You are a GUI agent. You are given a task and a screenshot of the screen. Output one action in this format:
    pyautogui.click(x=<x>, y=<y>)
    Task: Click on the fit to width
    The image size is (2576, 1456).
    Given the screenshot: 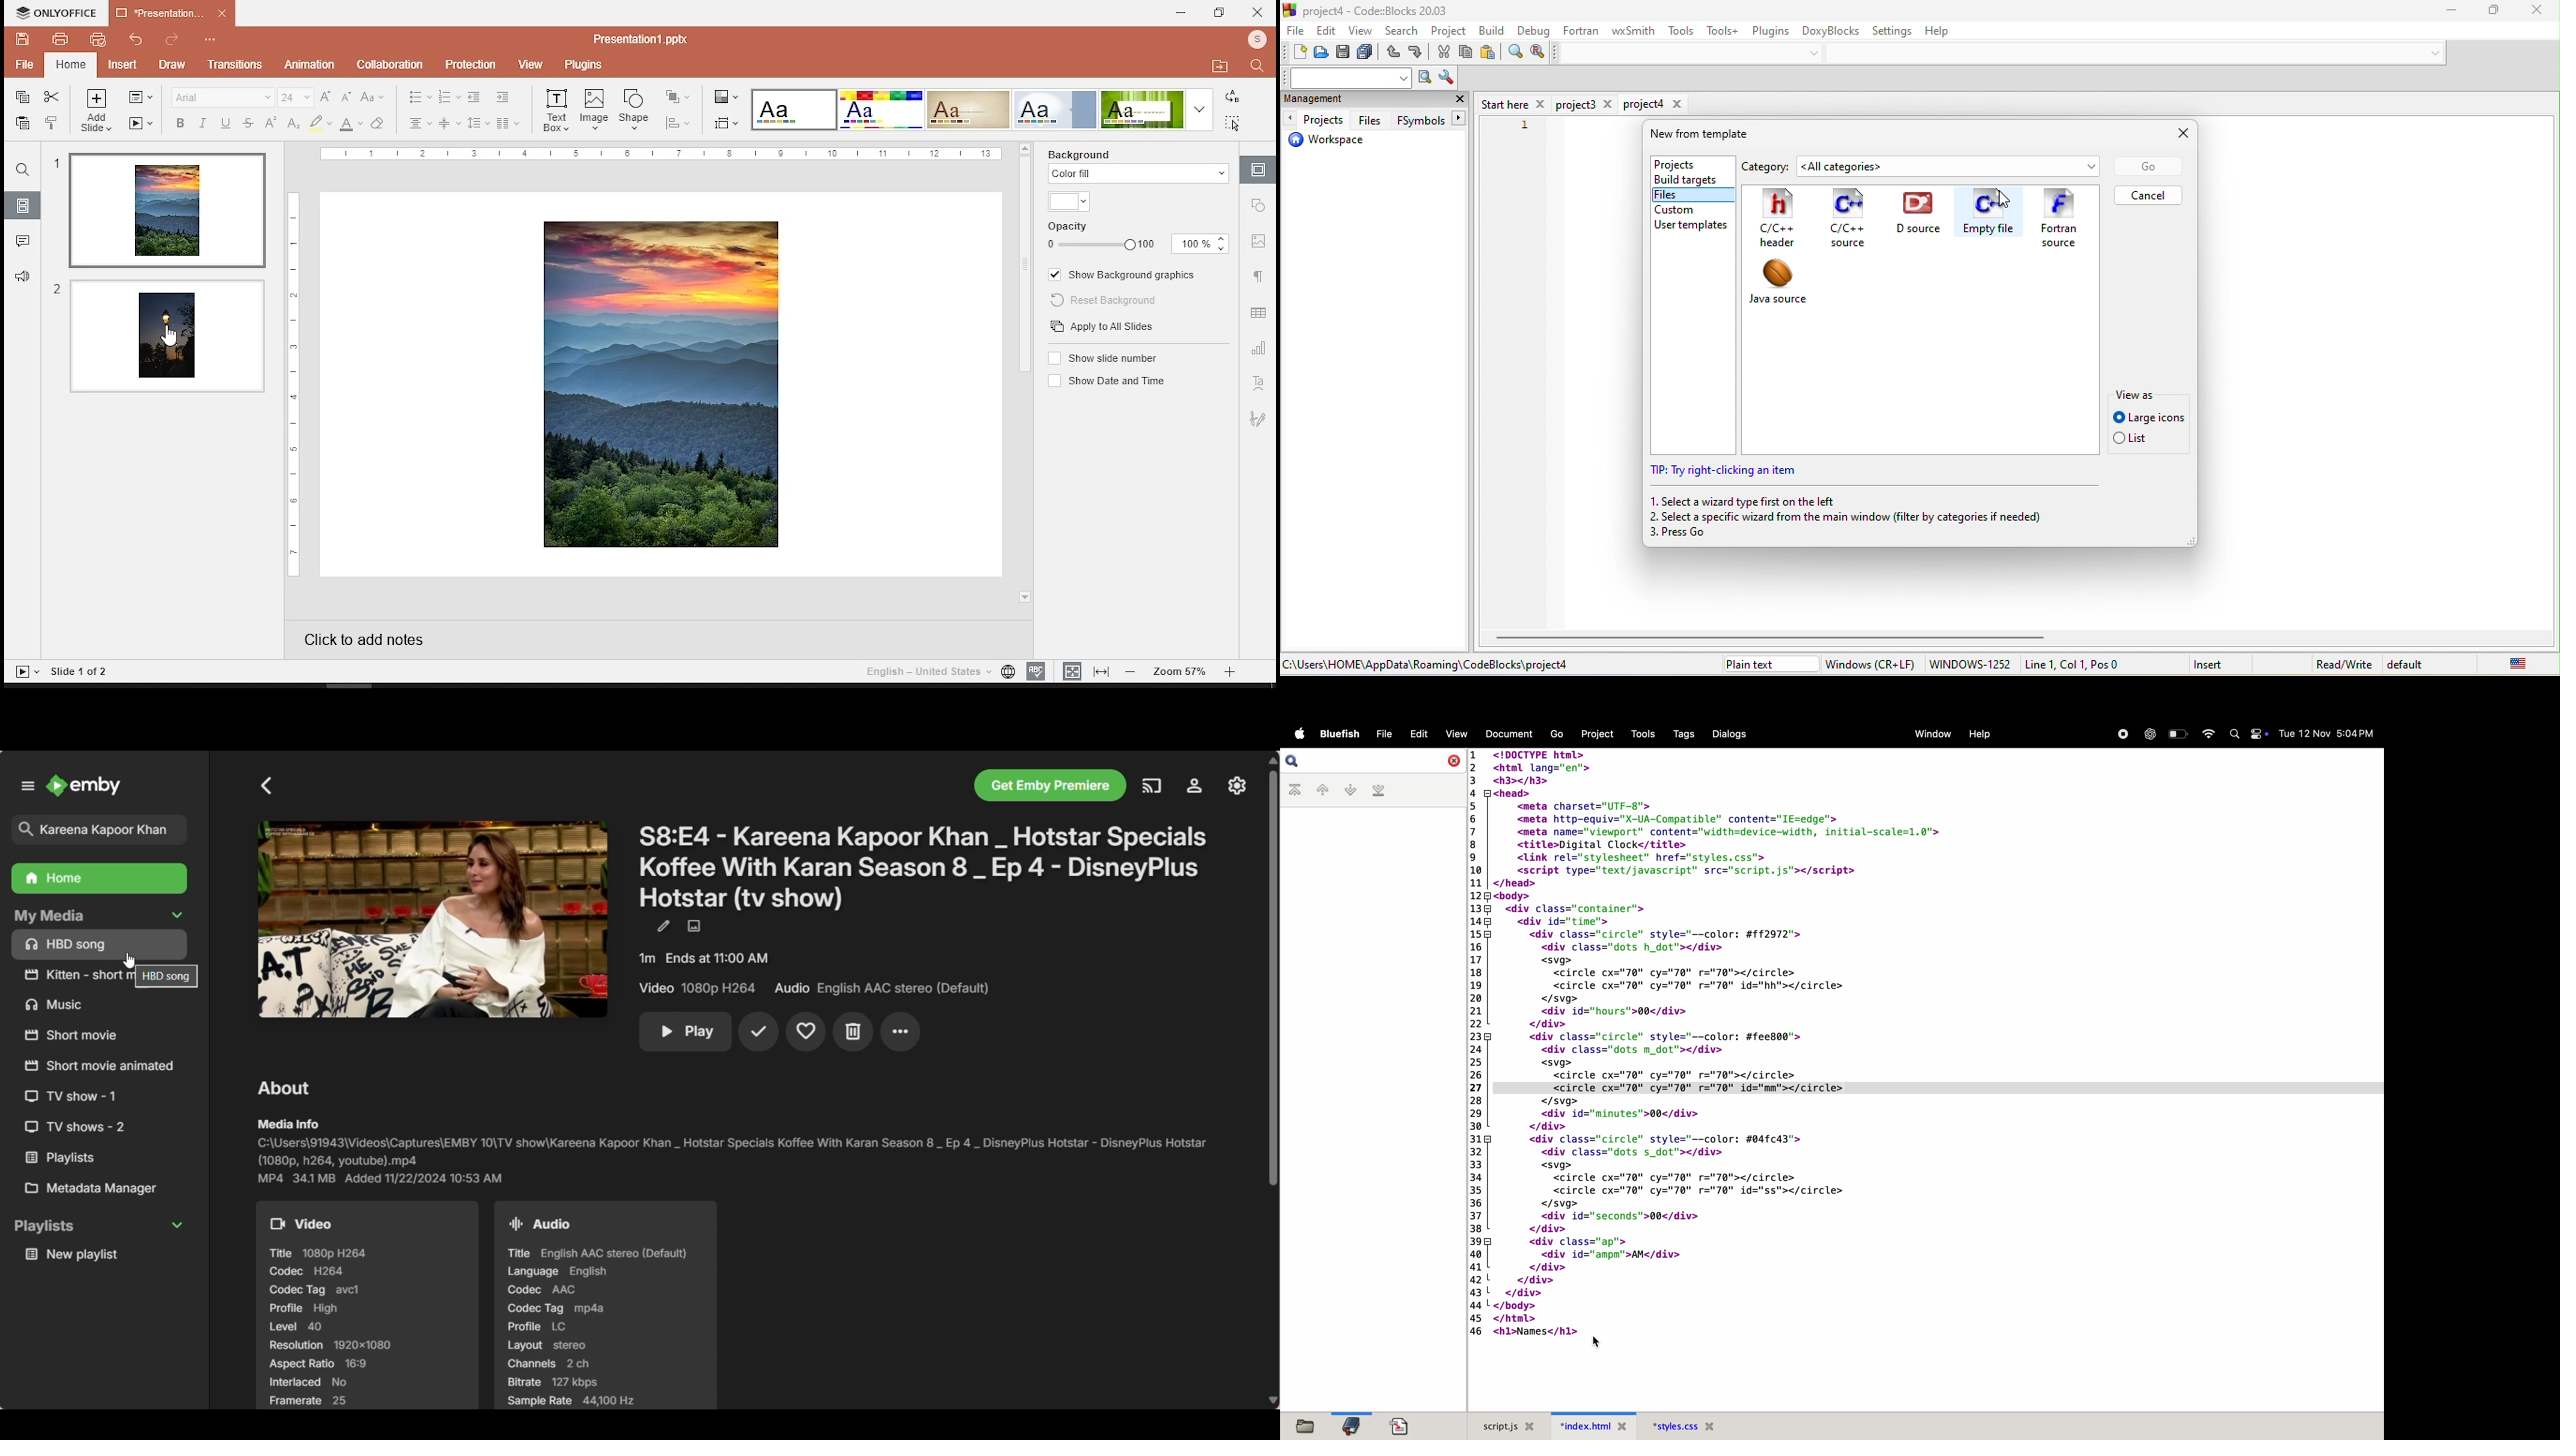 What is the action you would take?
    pyautogui.click(x=1102, y=672)
    